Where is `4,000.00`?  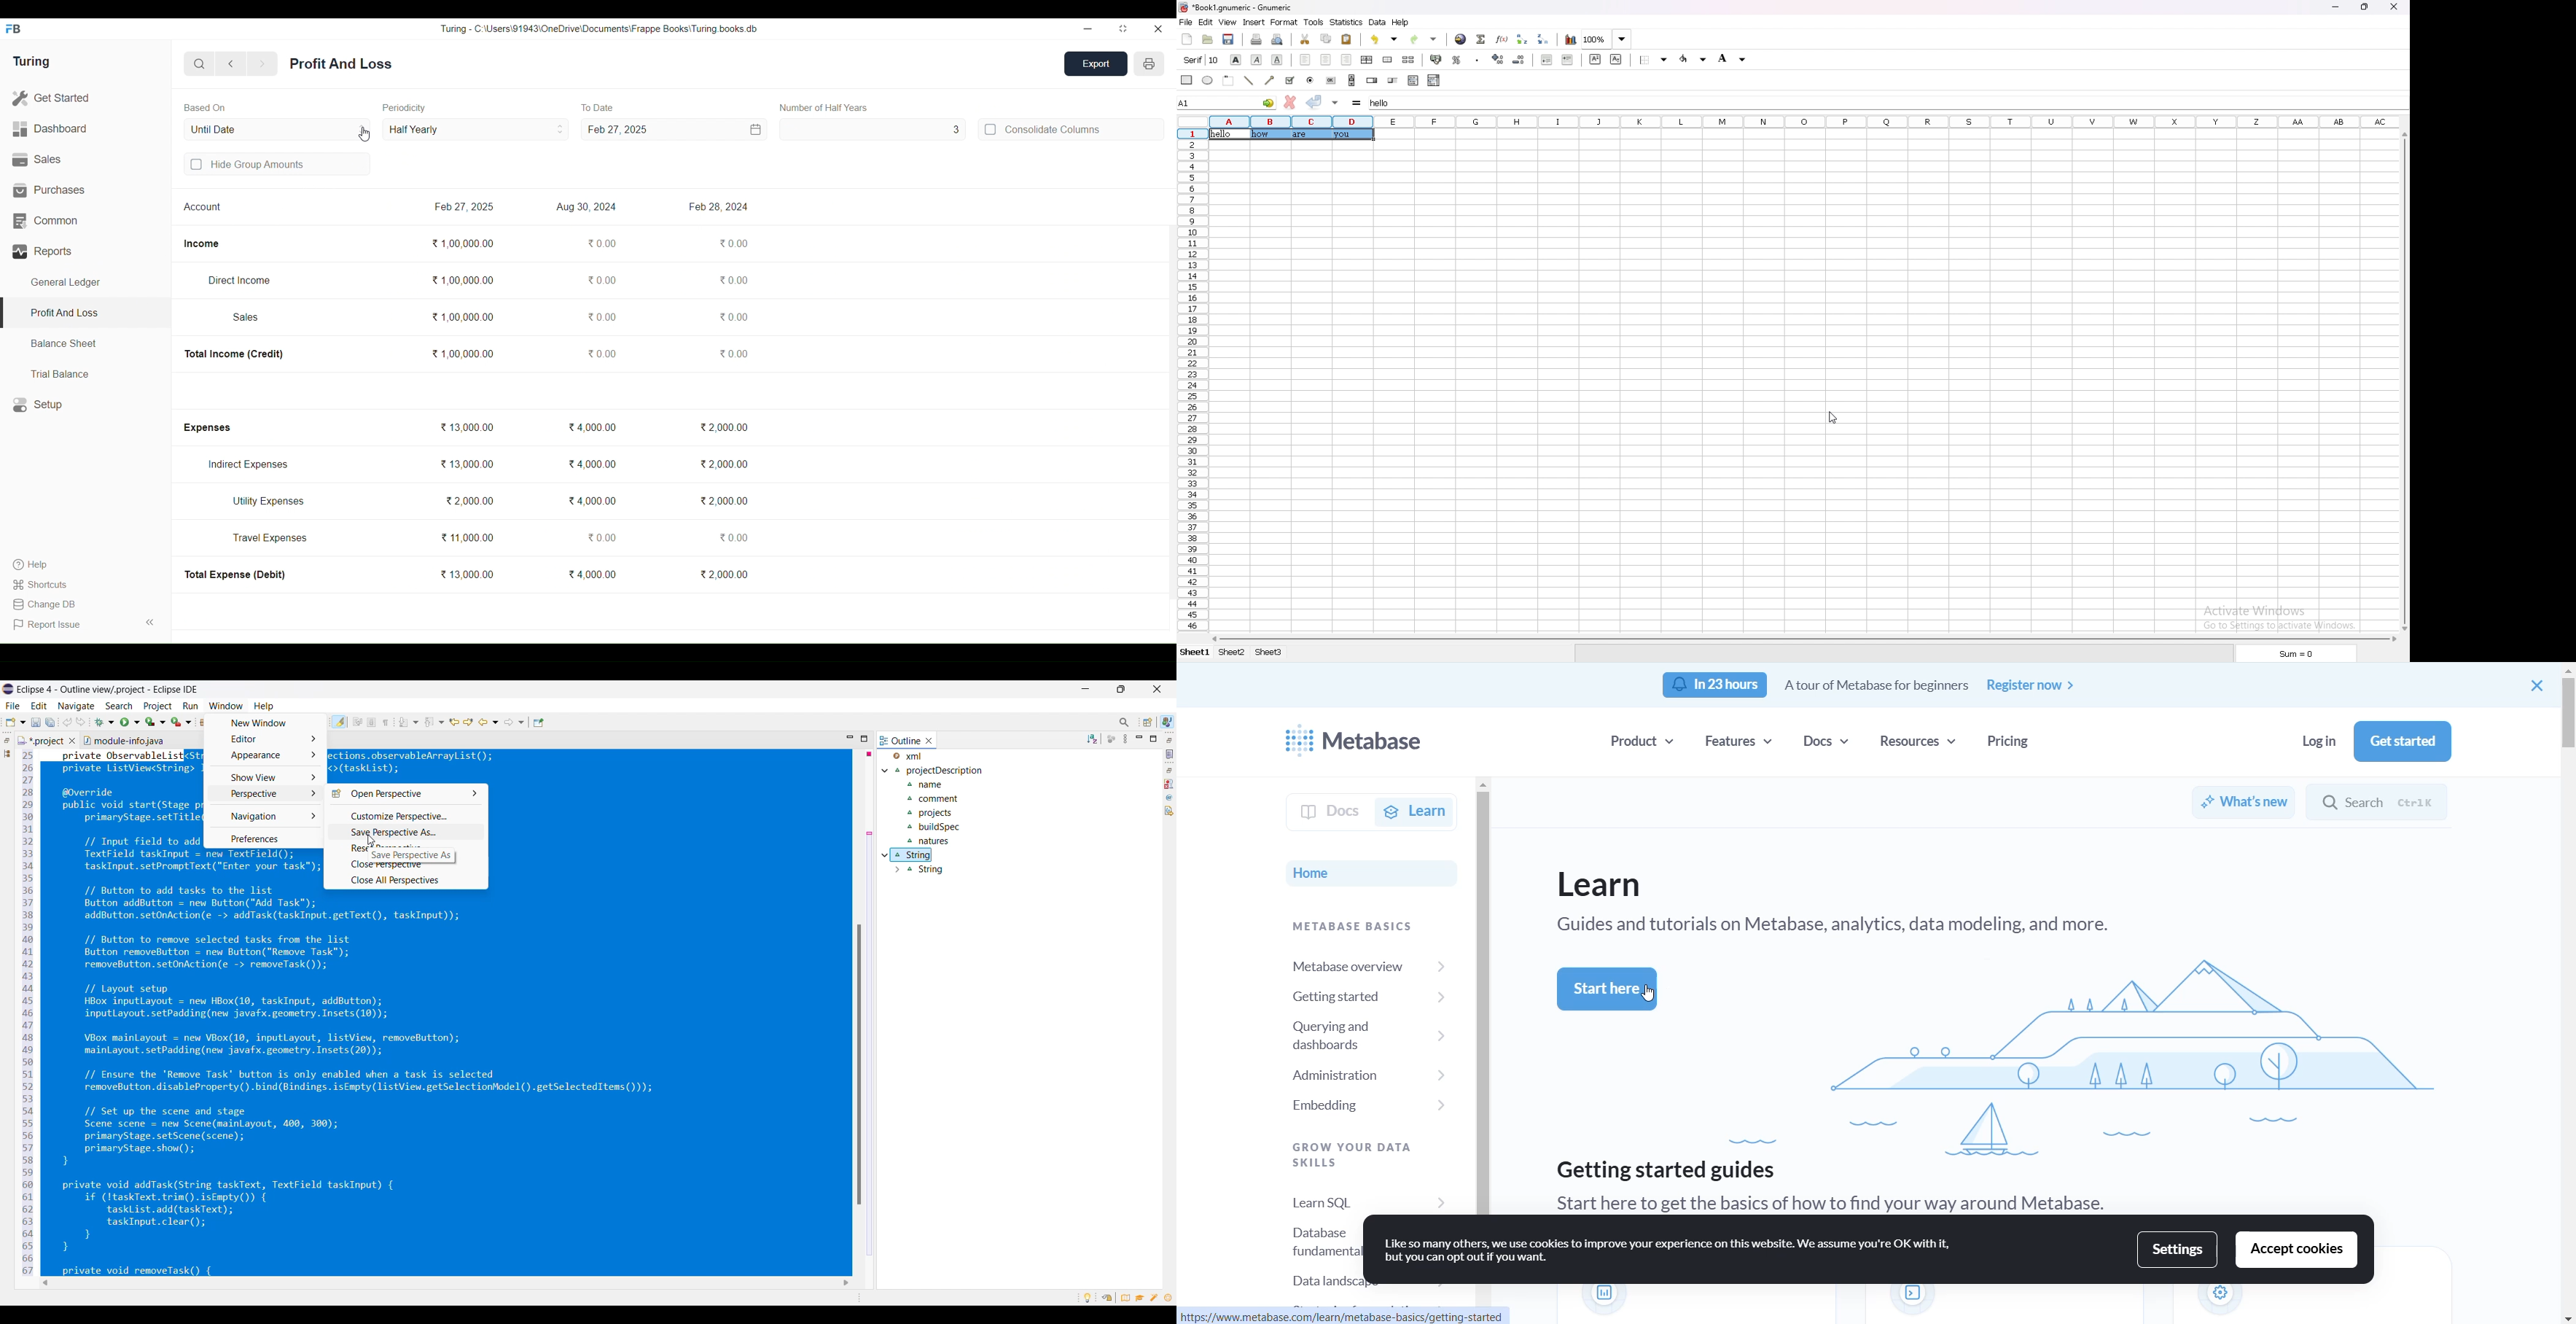 4,000.00 is located at coordinates (593, 464).